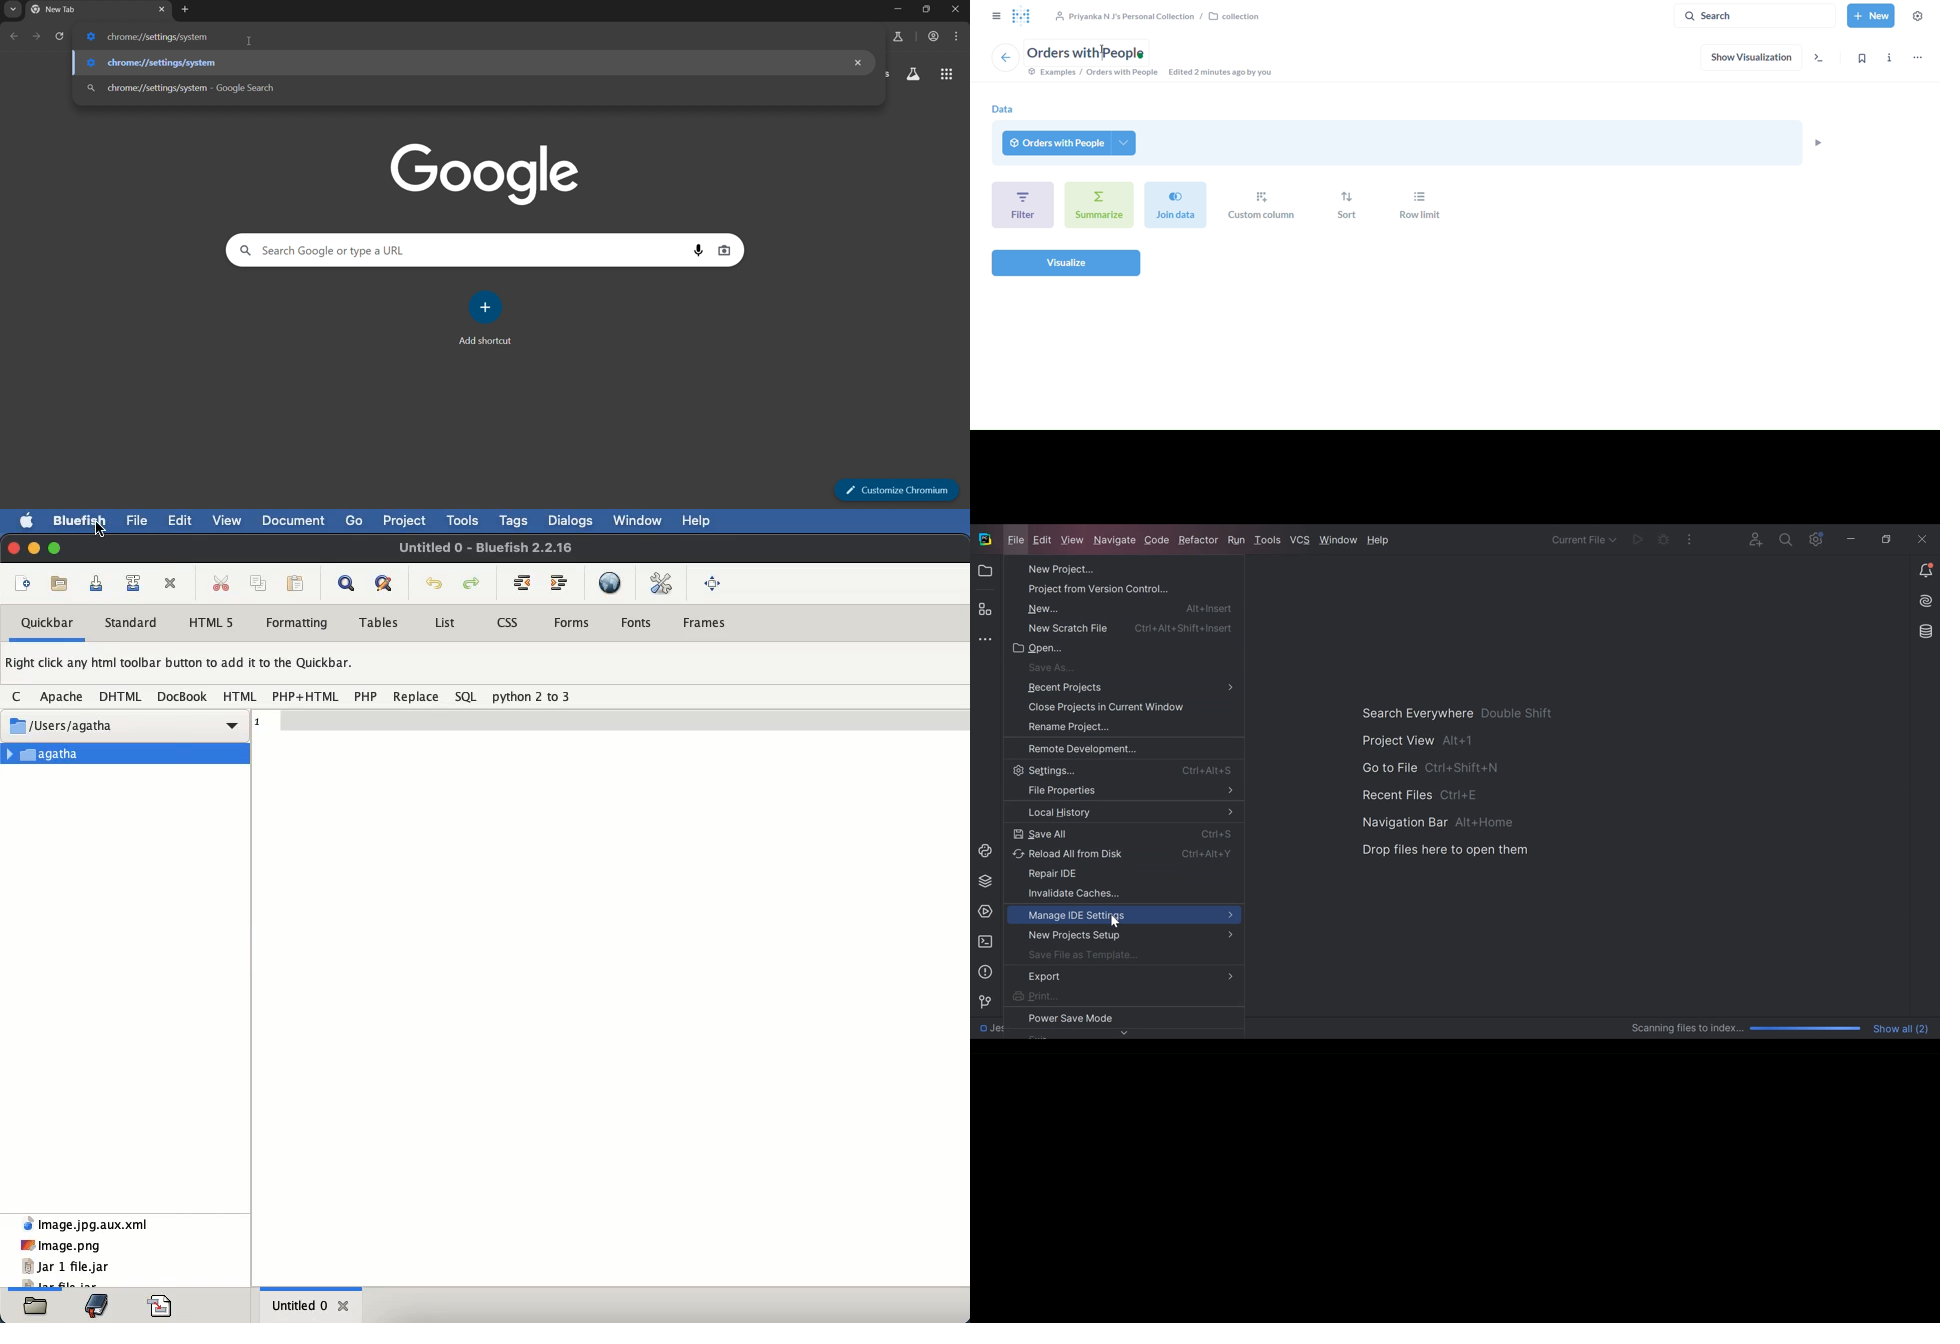 The image size is (1960, 1344). What do you see at coordinates (123, 721) in the screenshot?
I see `users Agatha` at bounding box center [123, 721].